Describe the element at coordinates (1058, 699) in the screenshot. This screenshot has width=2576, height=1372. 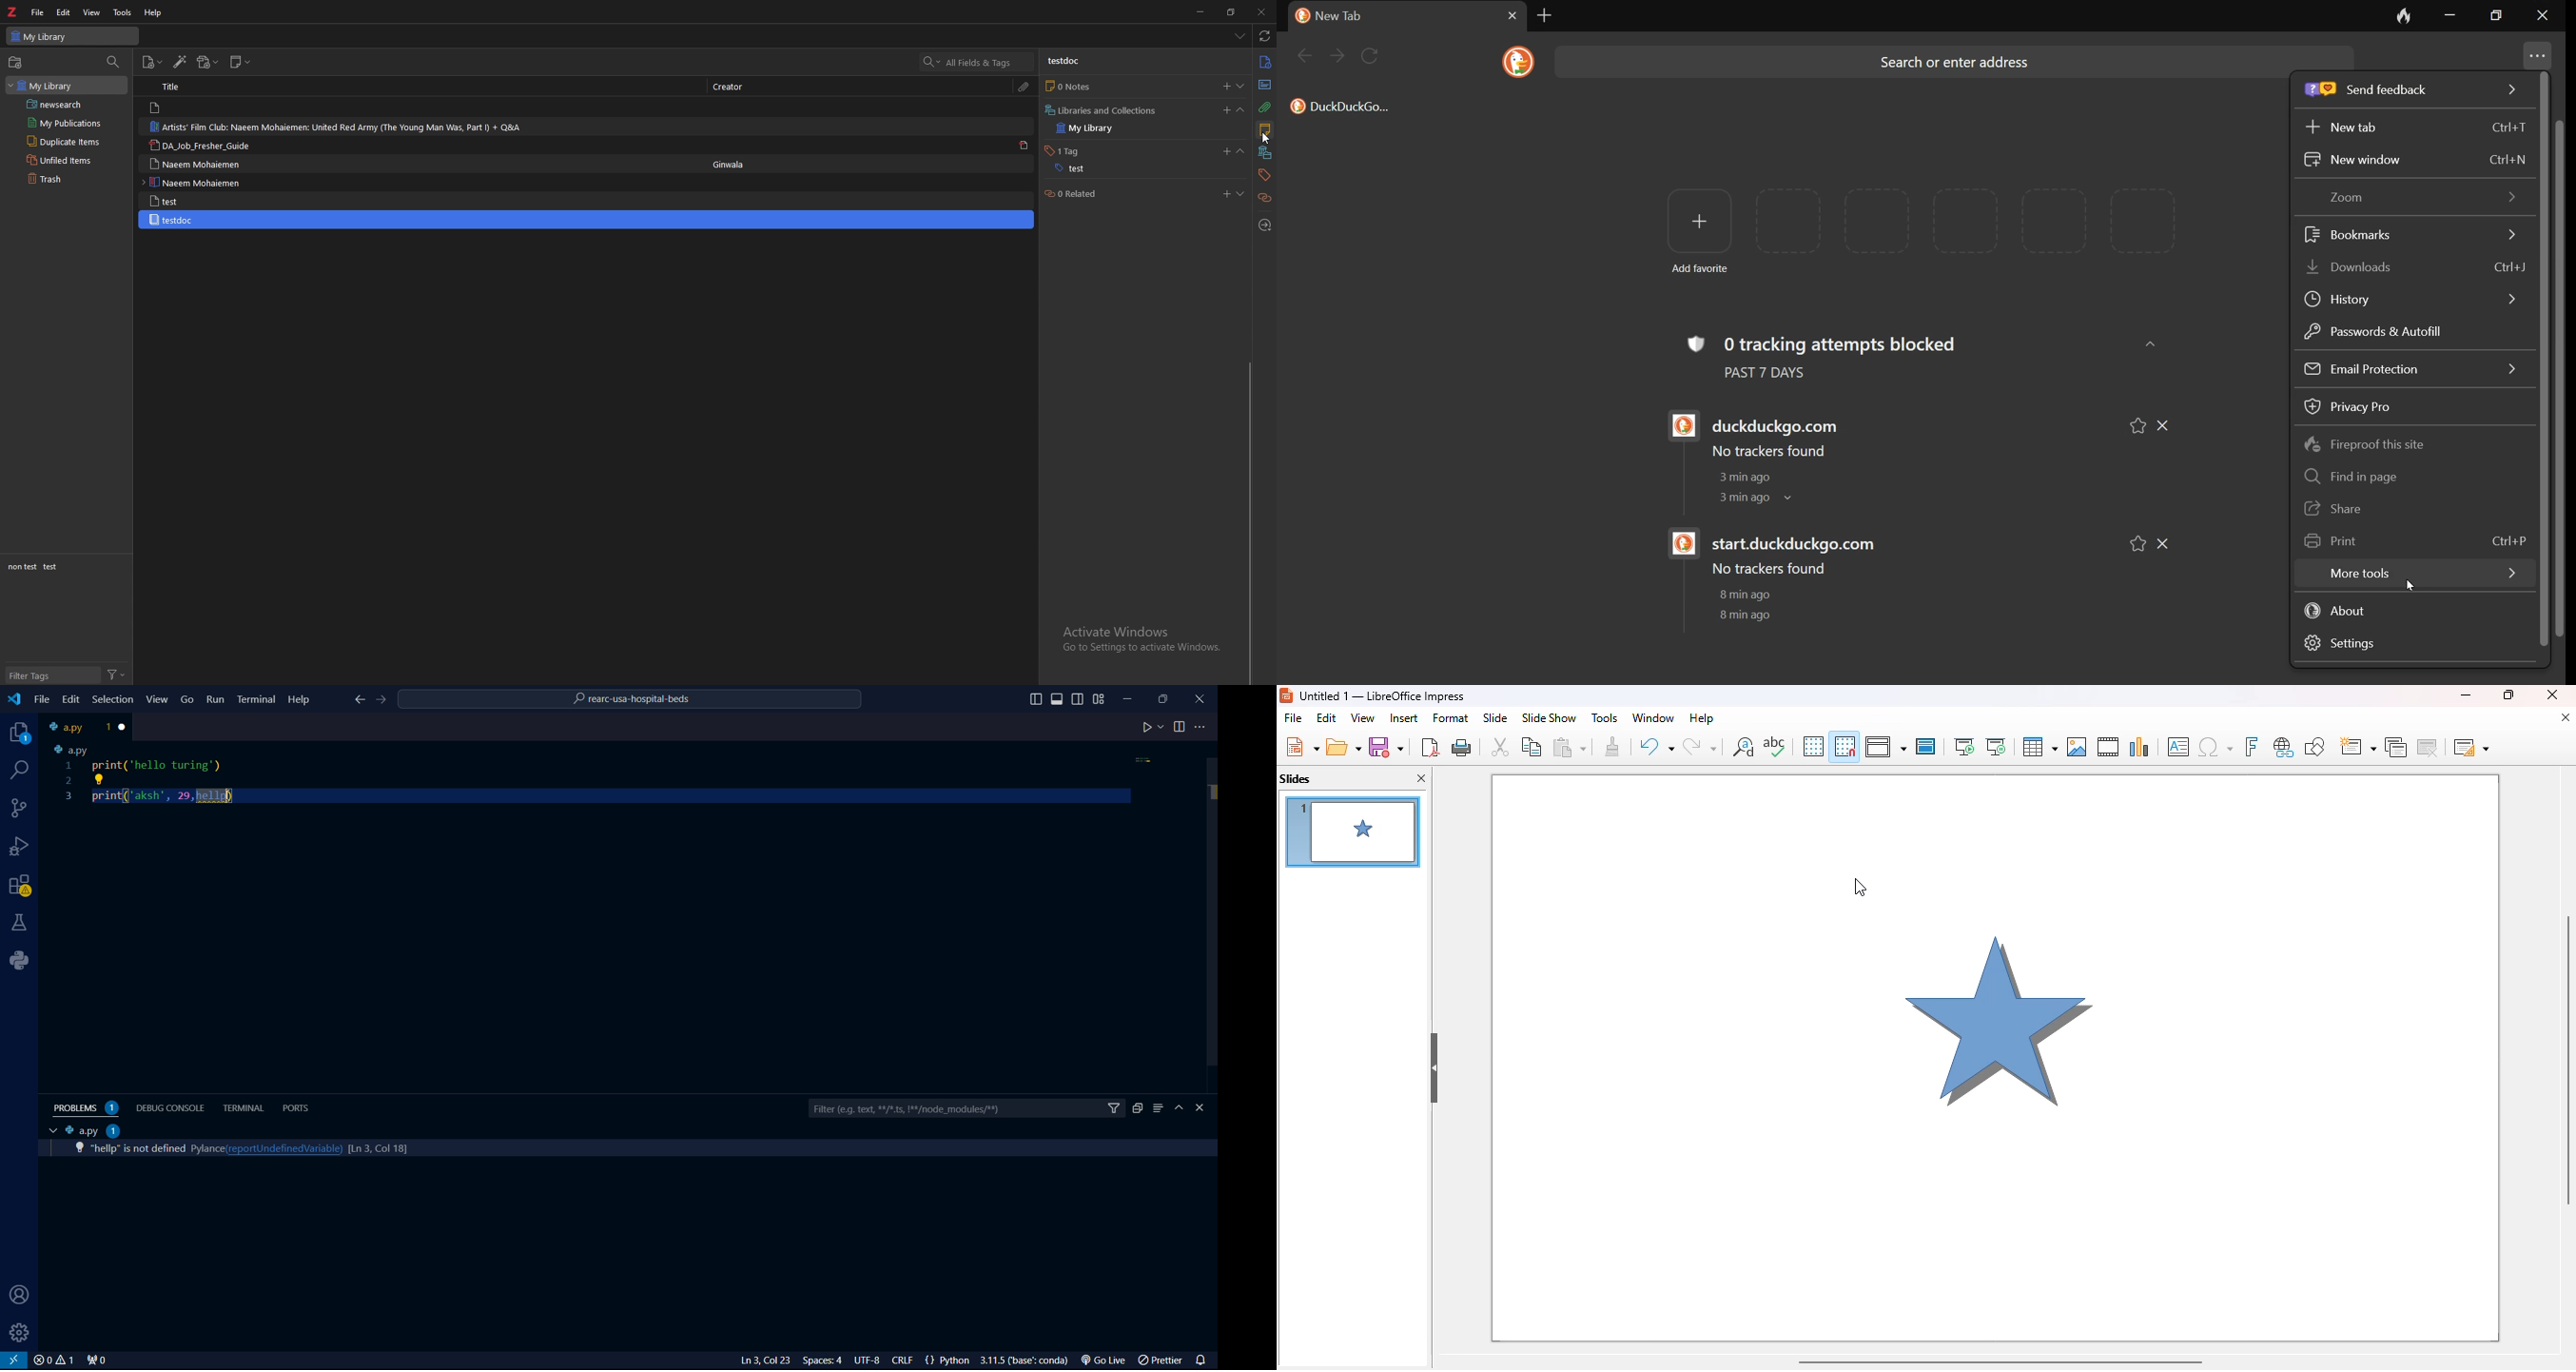
I see `toggle sidebar` at that location.